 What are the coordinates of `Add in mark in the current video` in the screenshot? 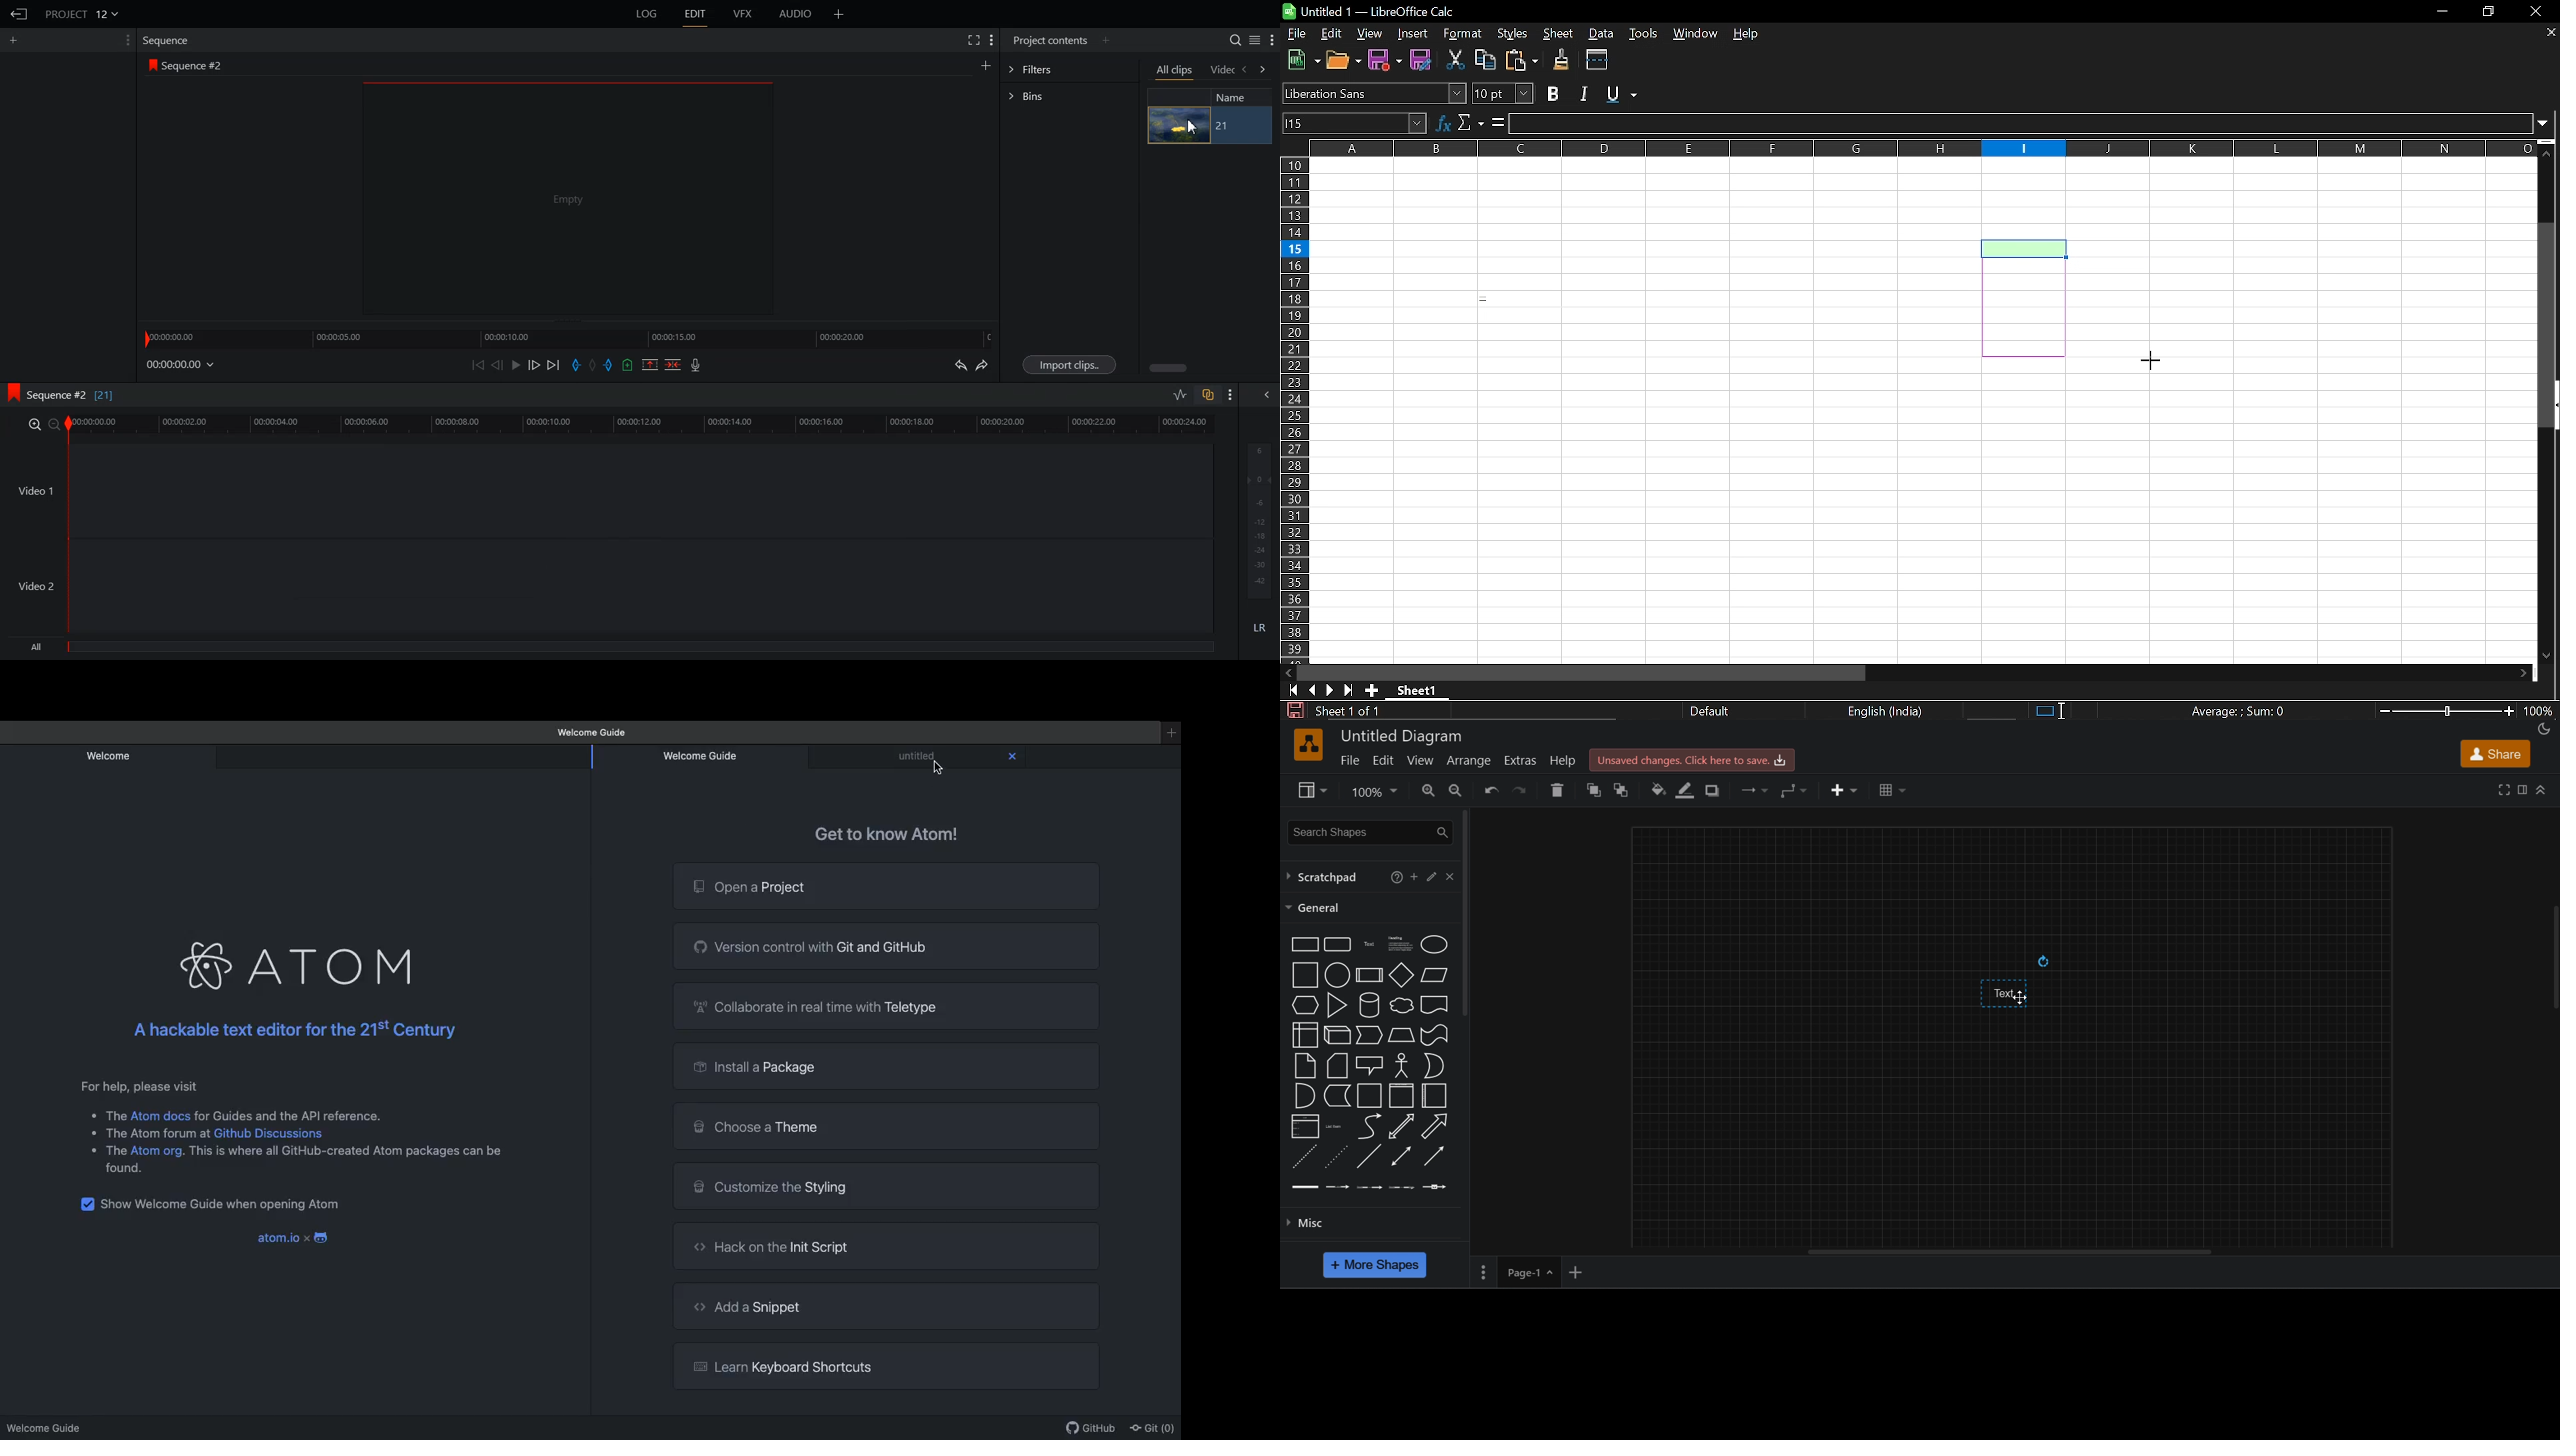 It's located at (576, 365).